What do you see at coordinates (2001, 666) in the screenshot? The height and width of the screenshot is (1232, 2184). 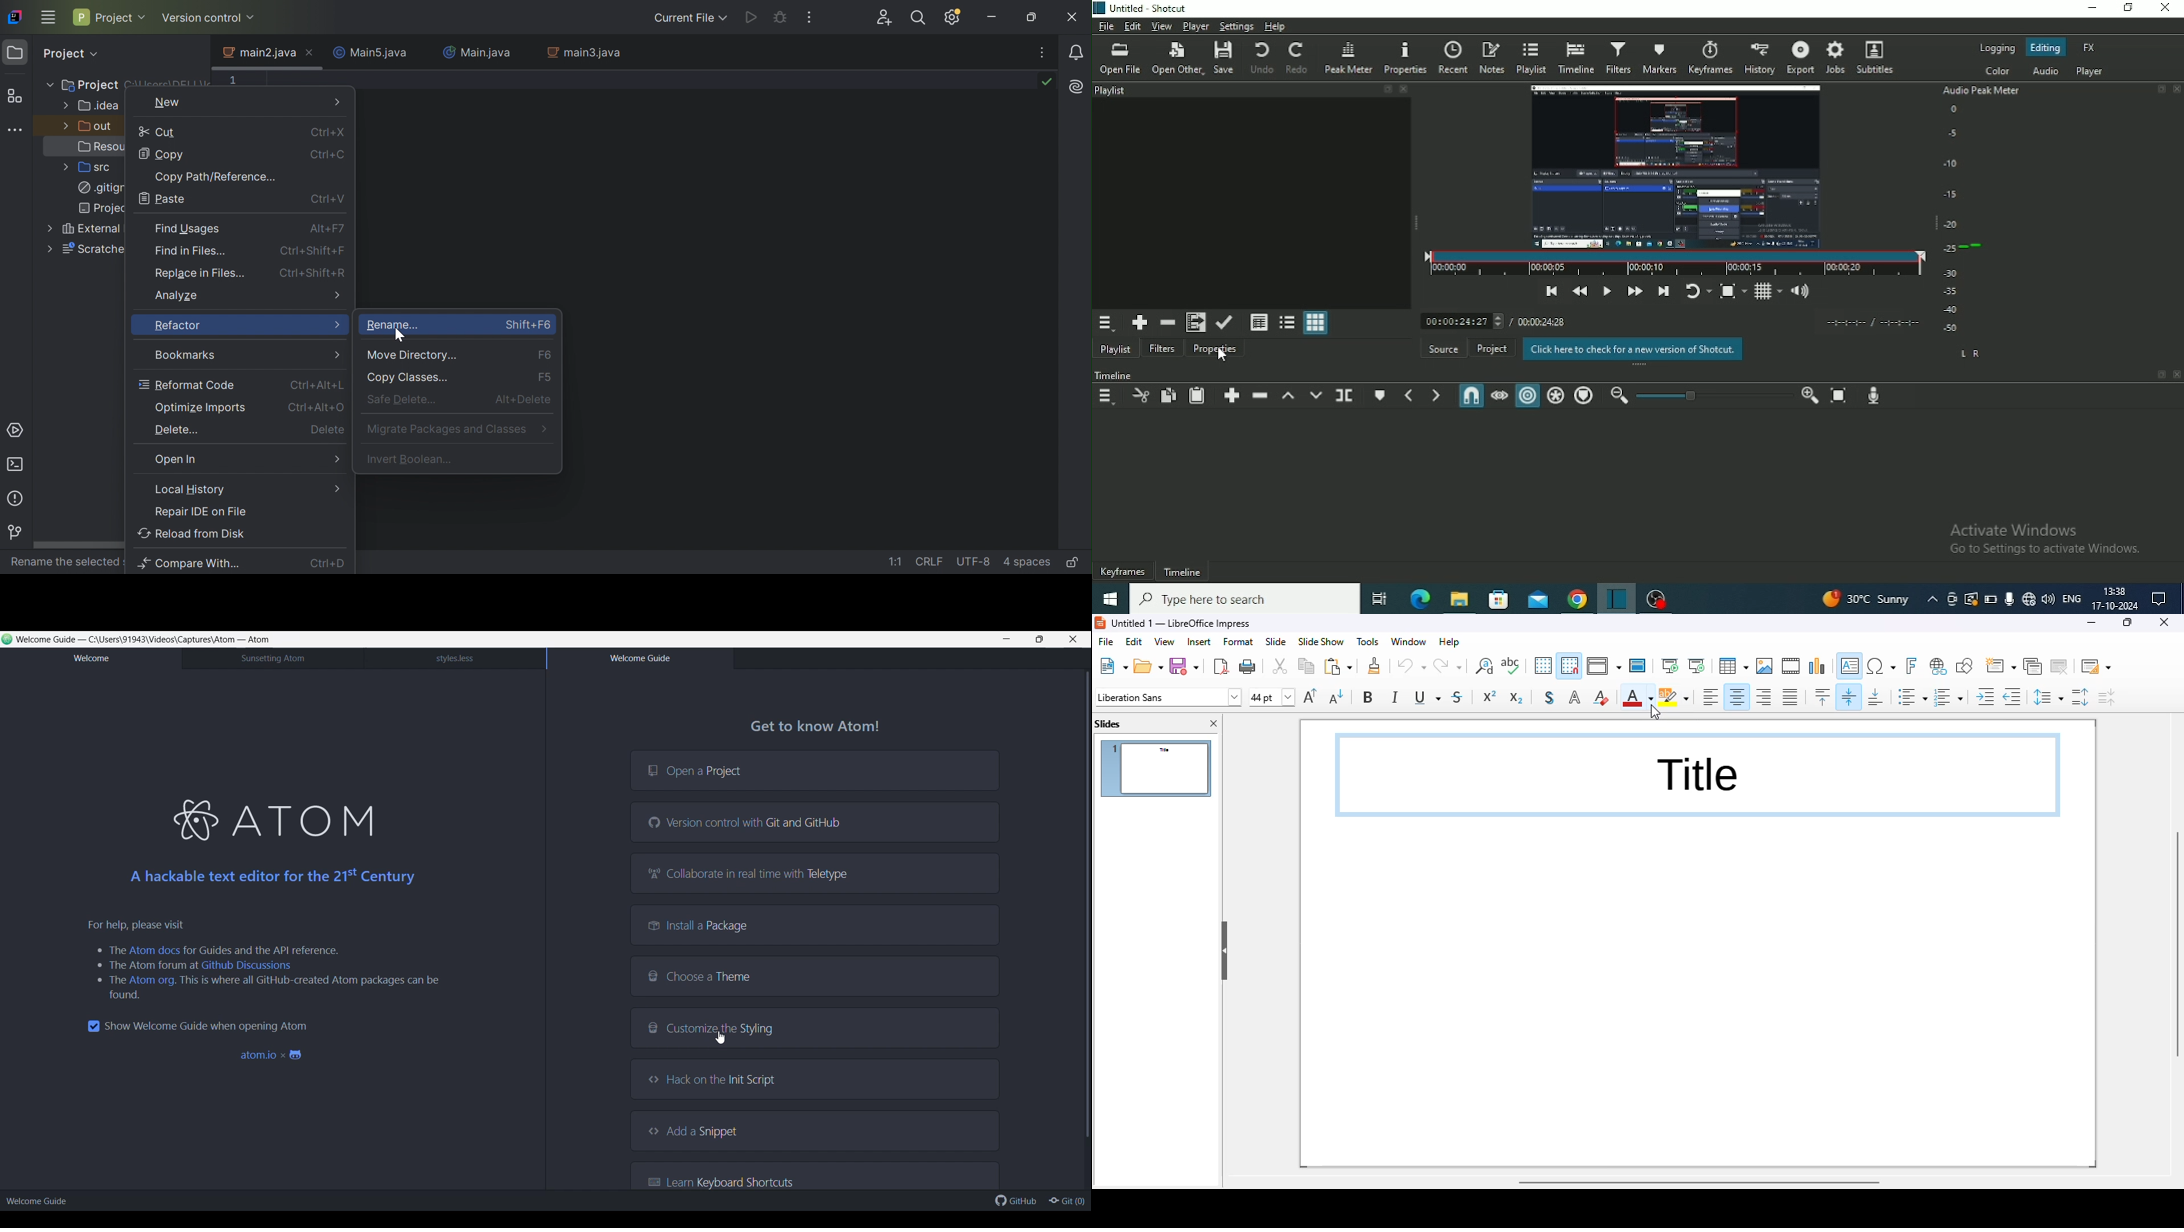 I see `new slide` at bounding box center [2001, 666].